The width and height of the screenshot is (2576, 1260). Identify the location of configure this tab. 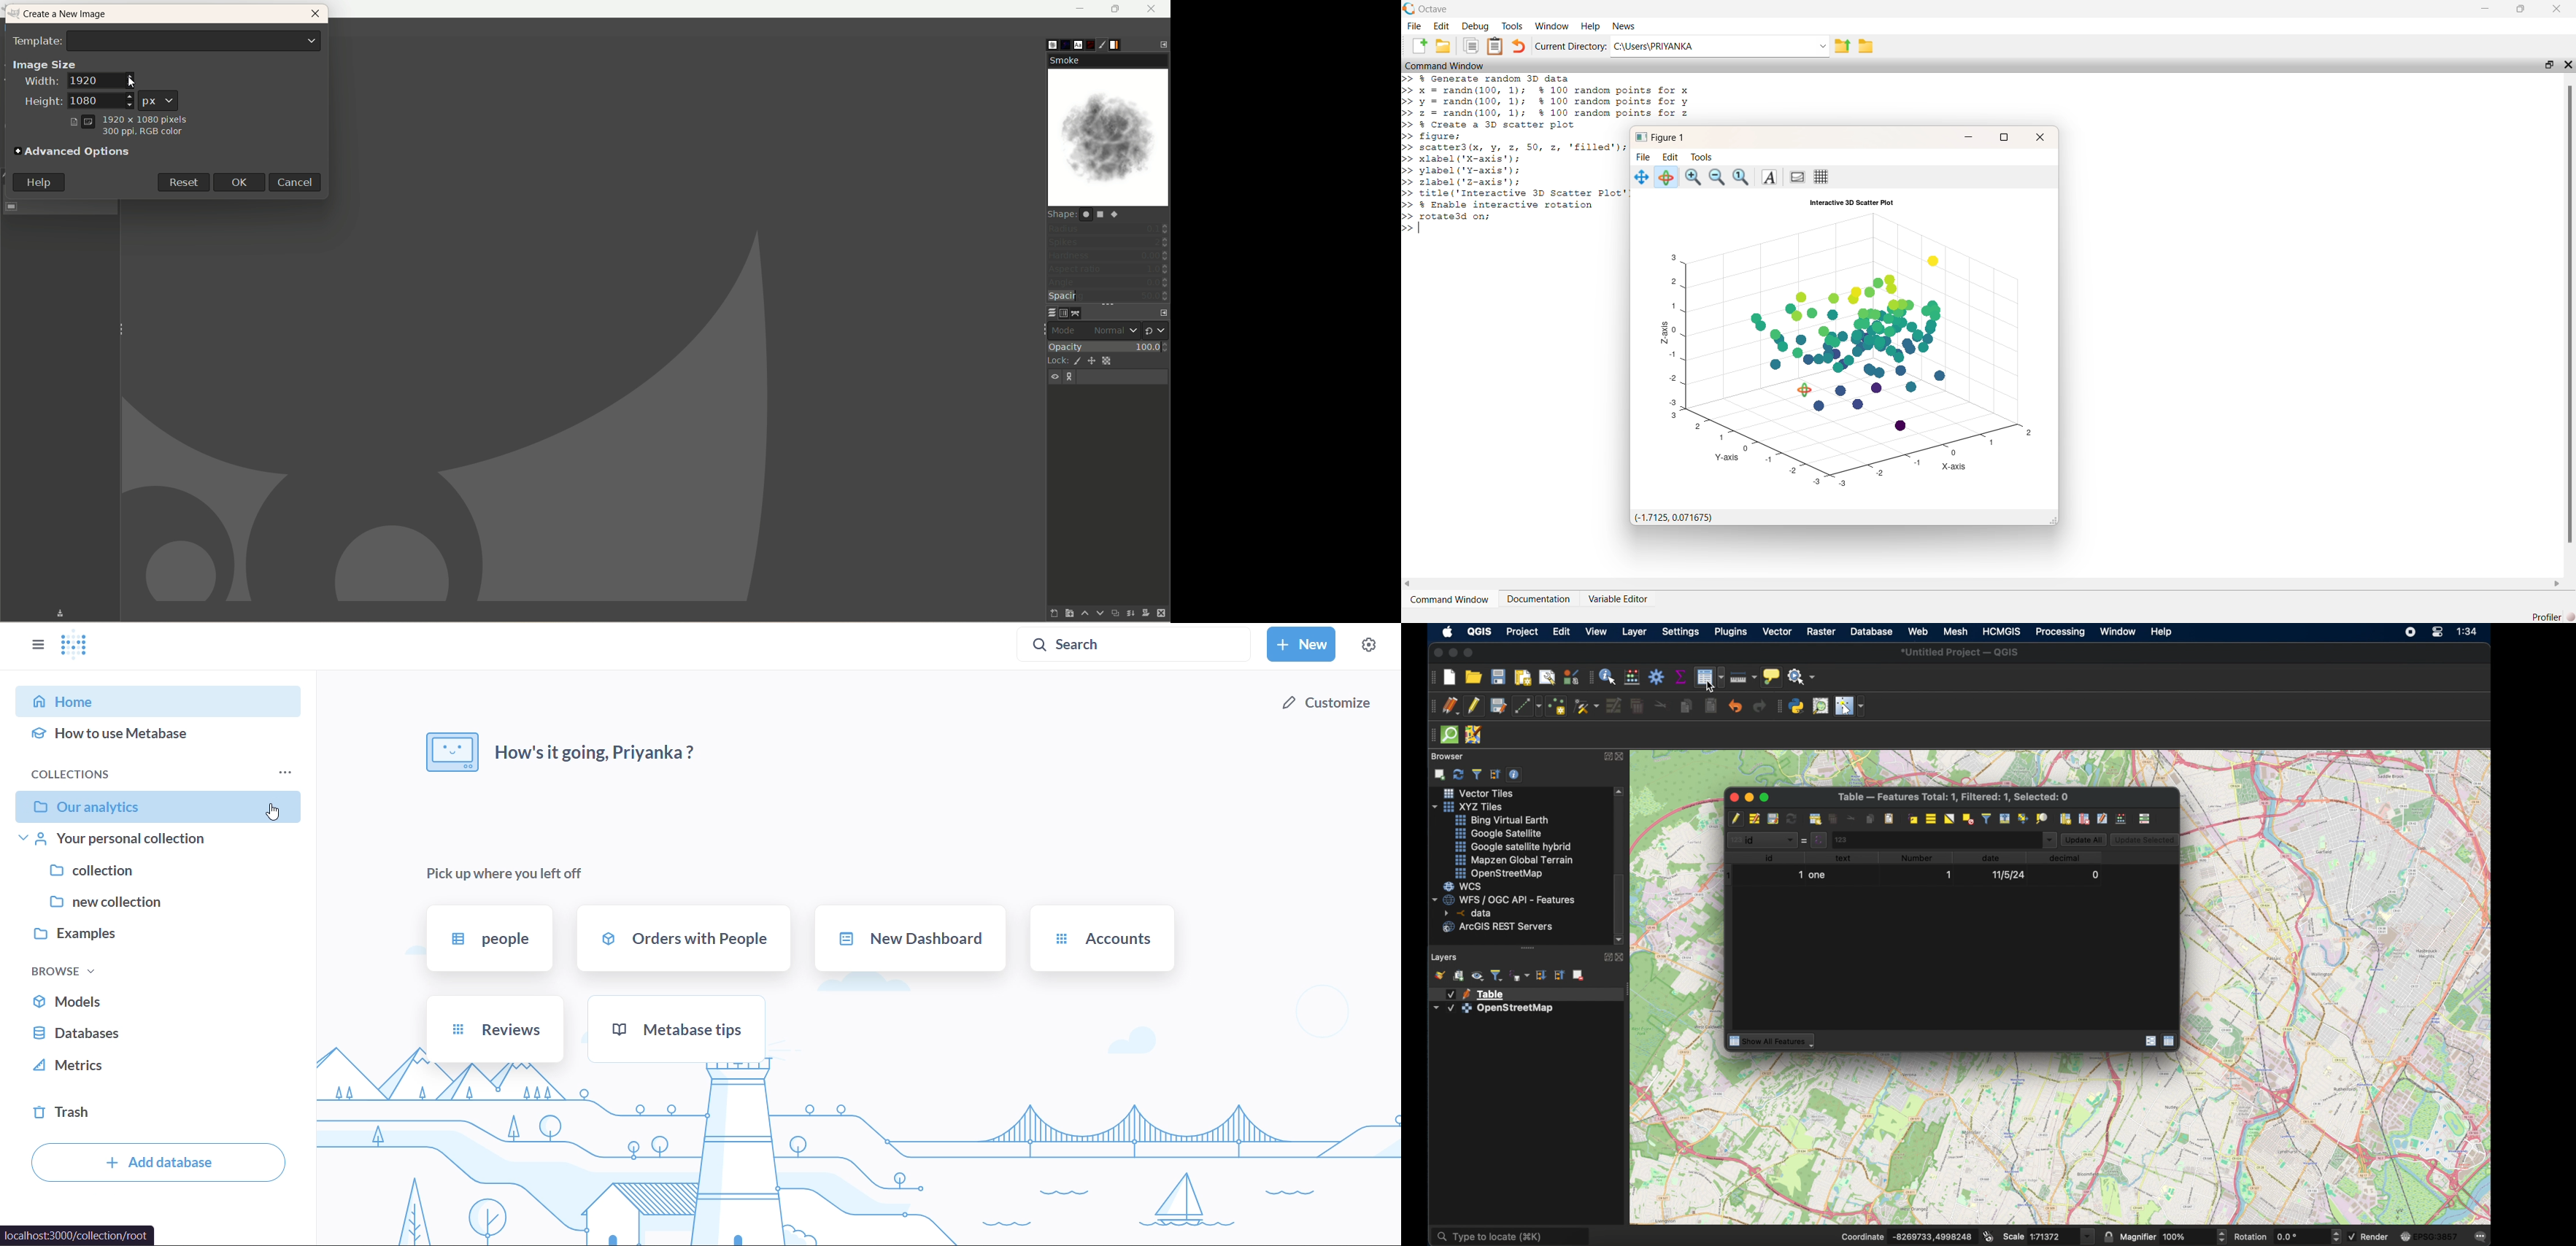
(1163, 43).